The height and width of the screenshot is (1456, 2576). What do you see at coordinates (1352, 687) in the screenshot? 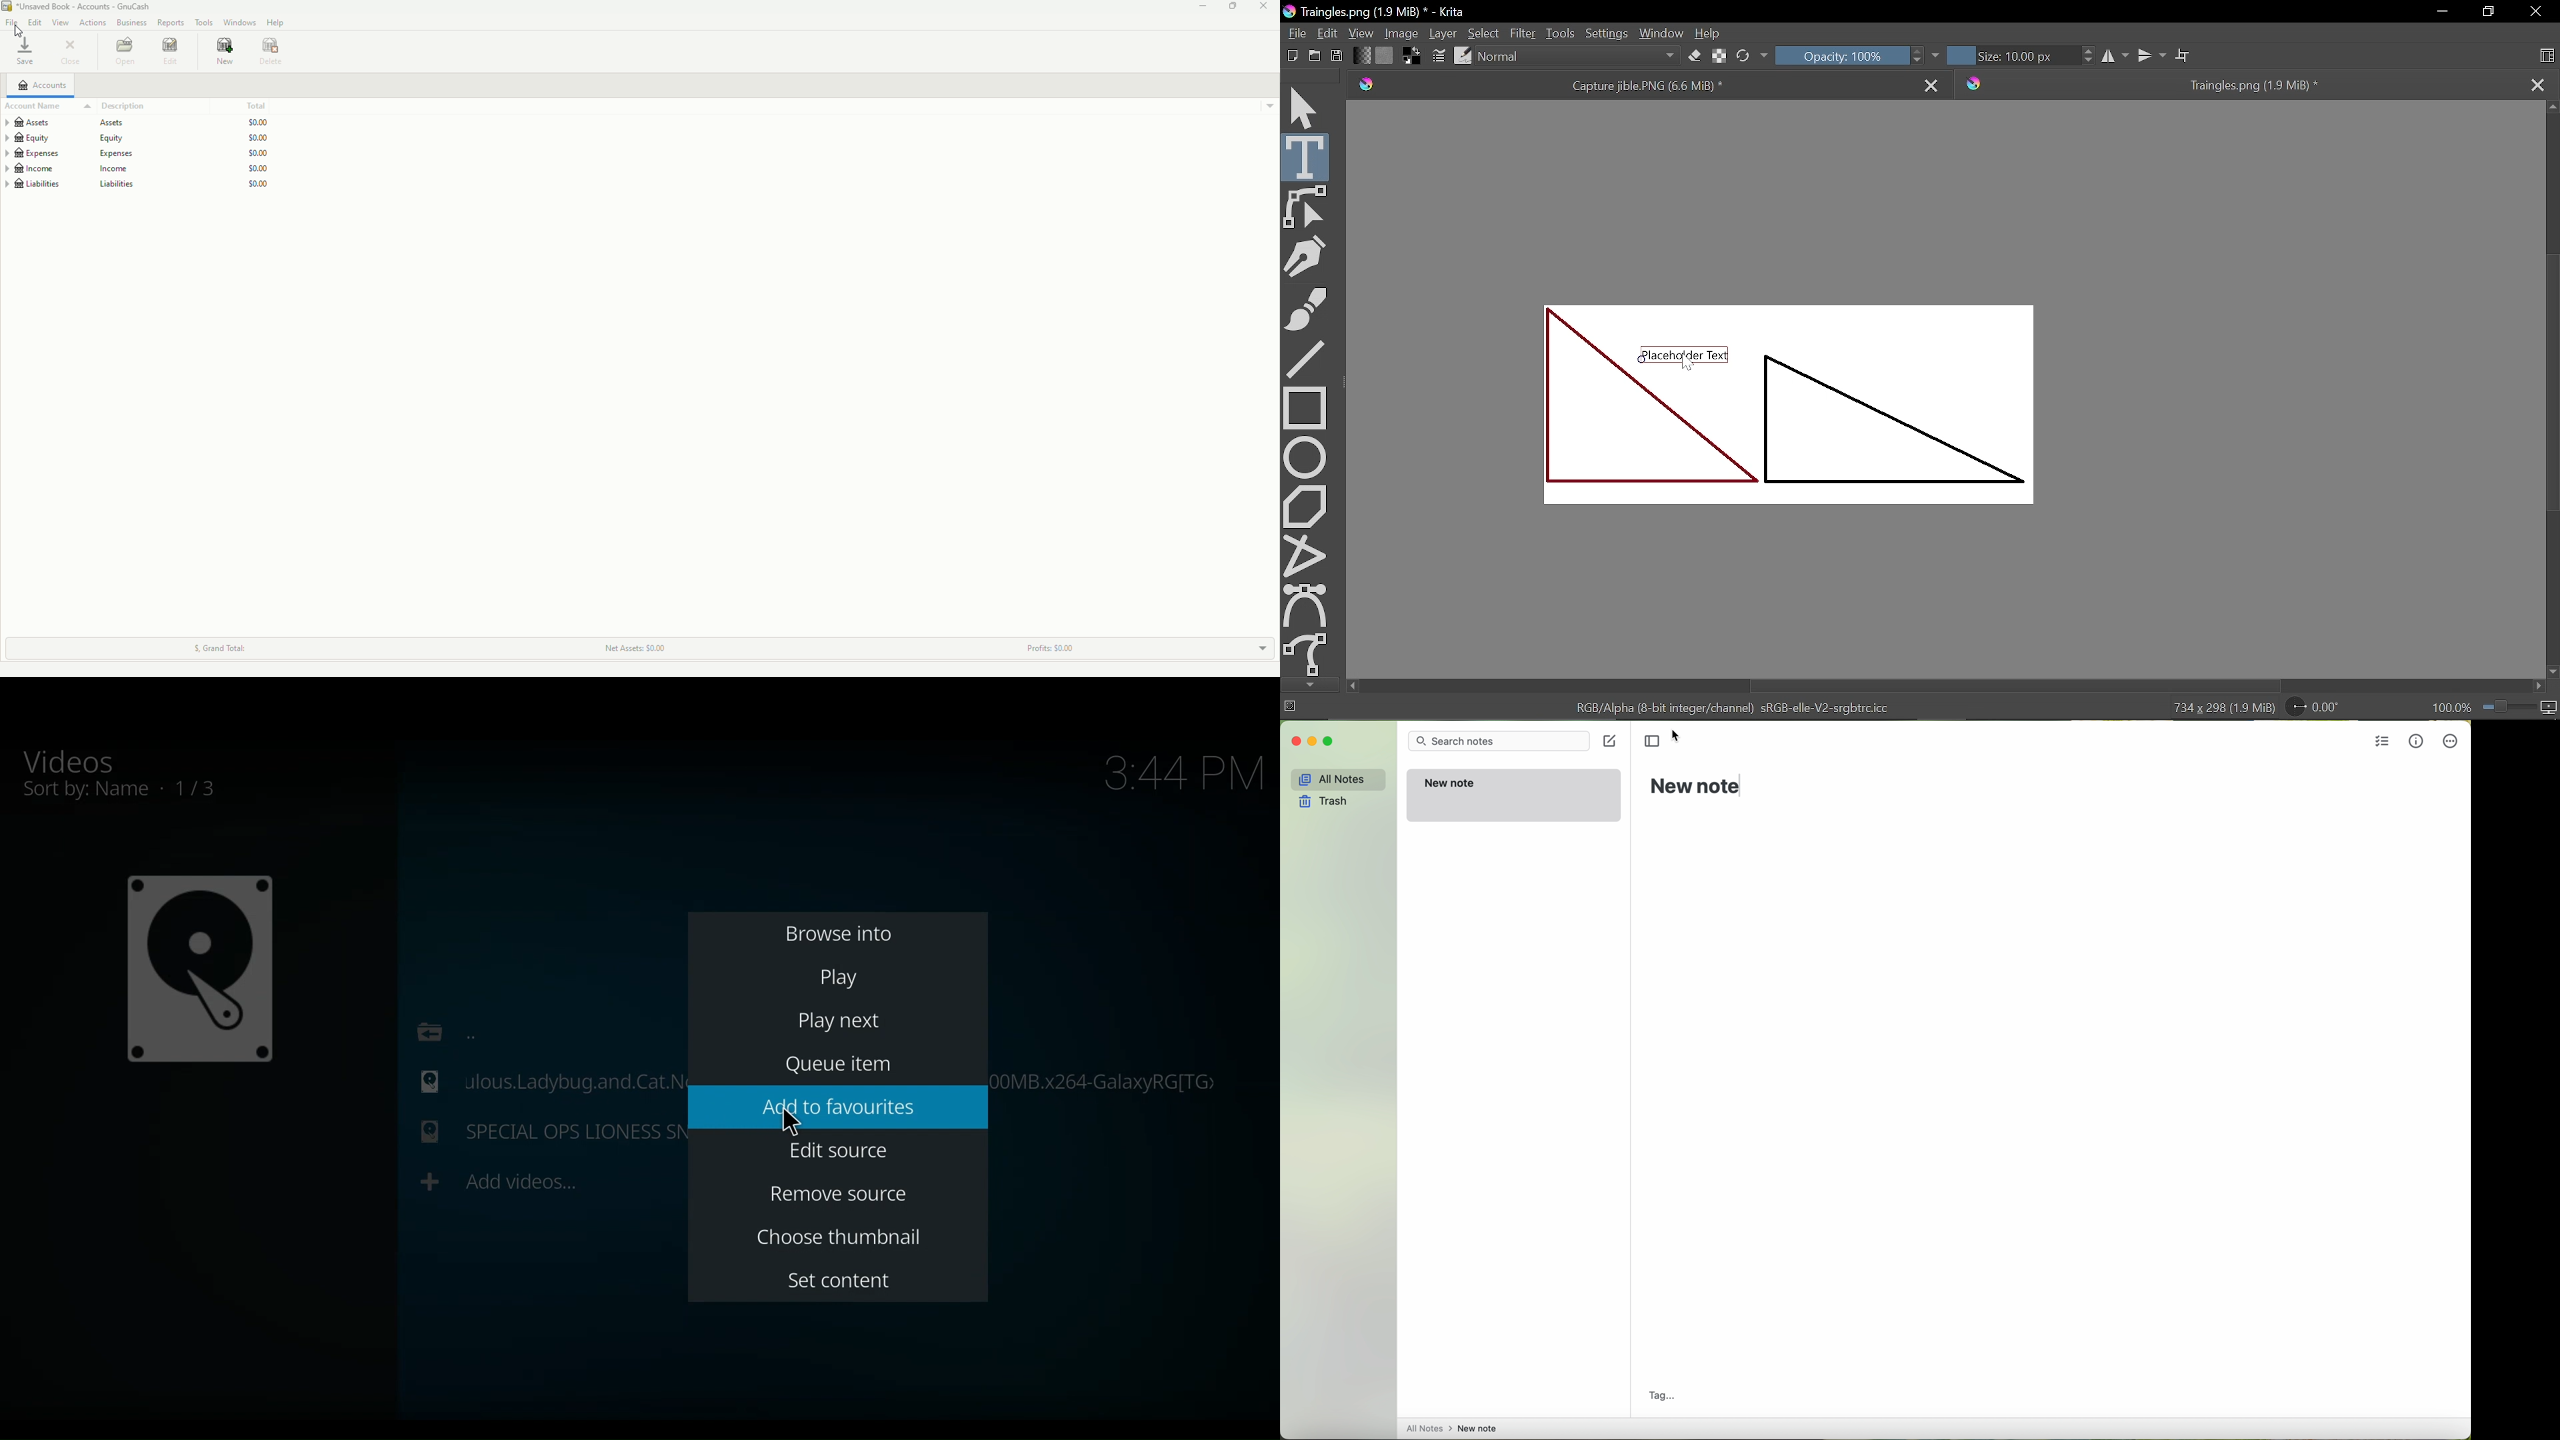
I see `Move left` at bounding box center [1352, 687].